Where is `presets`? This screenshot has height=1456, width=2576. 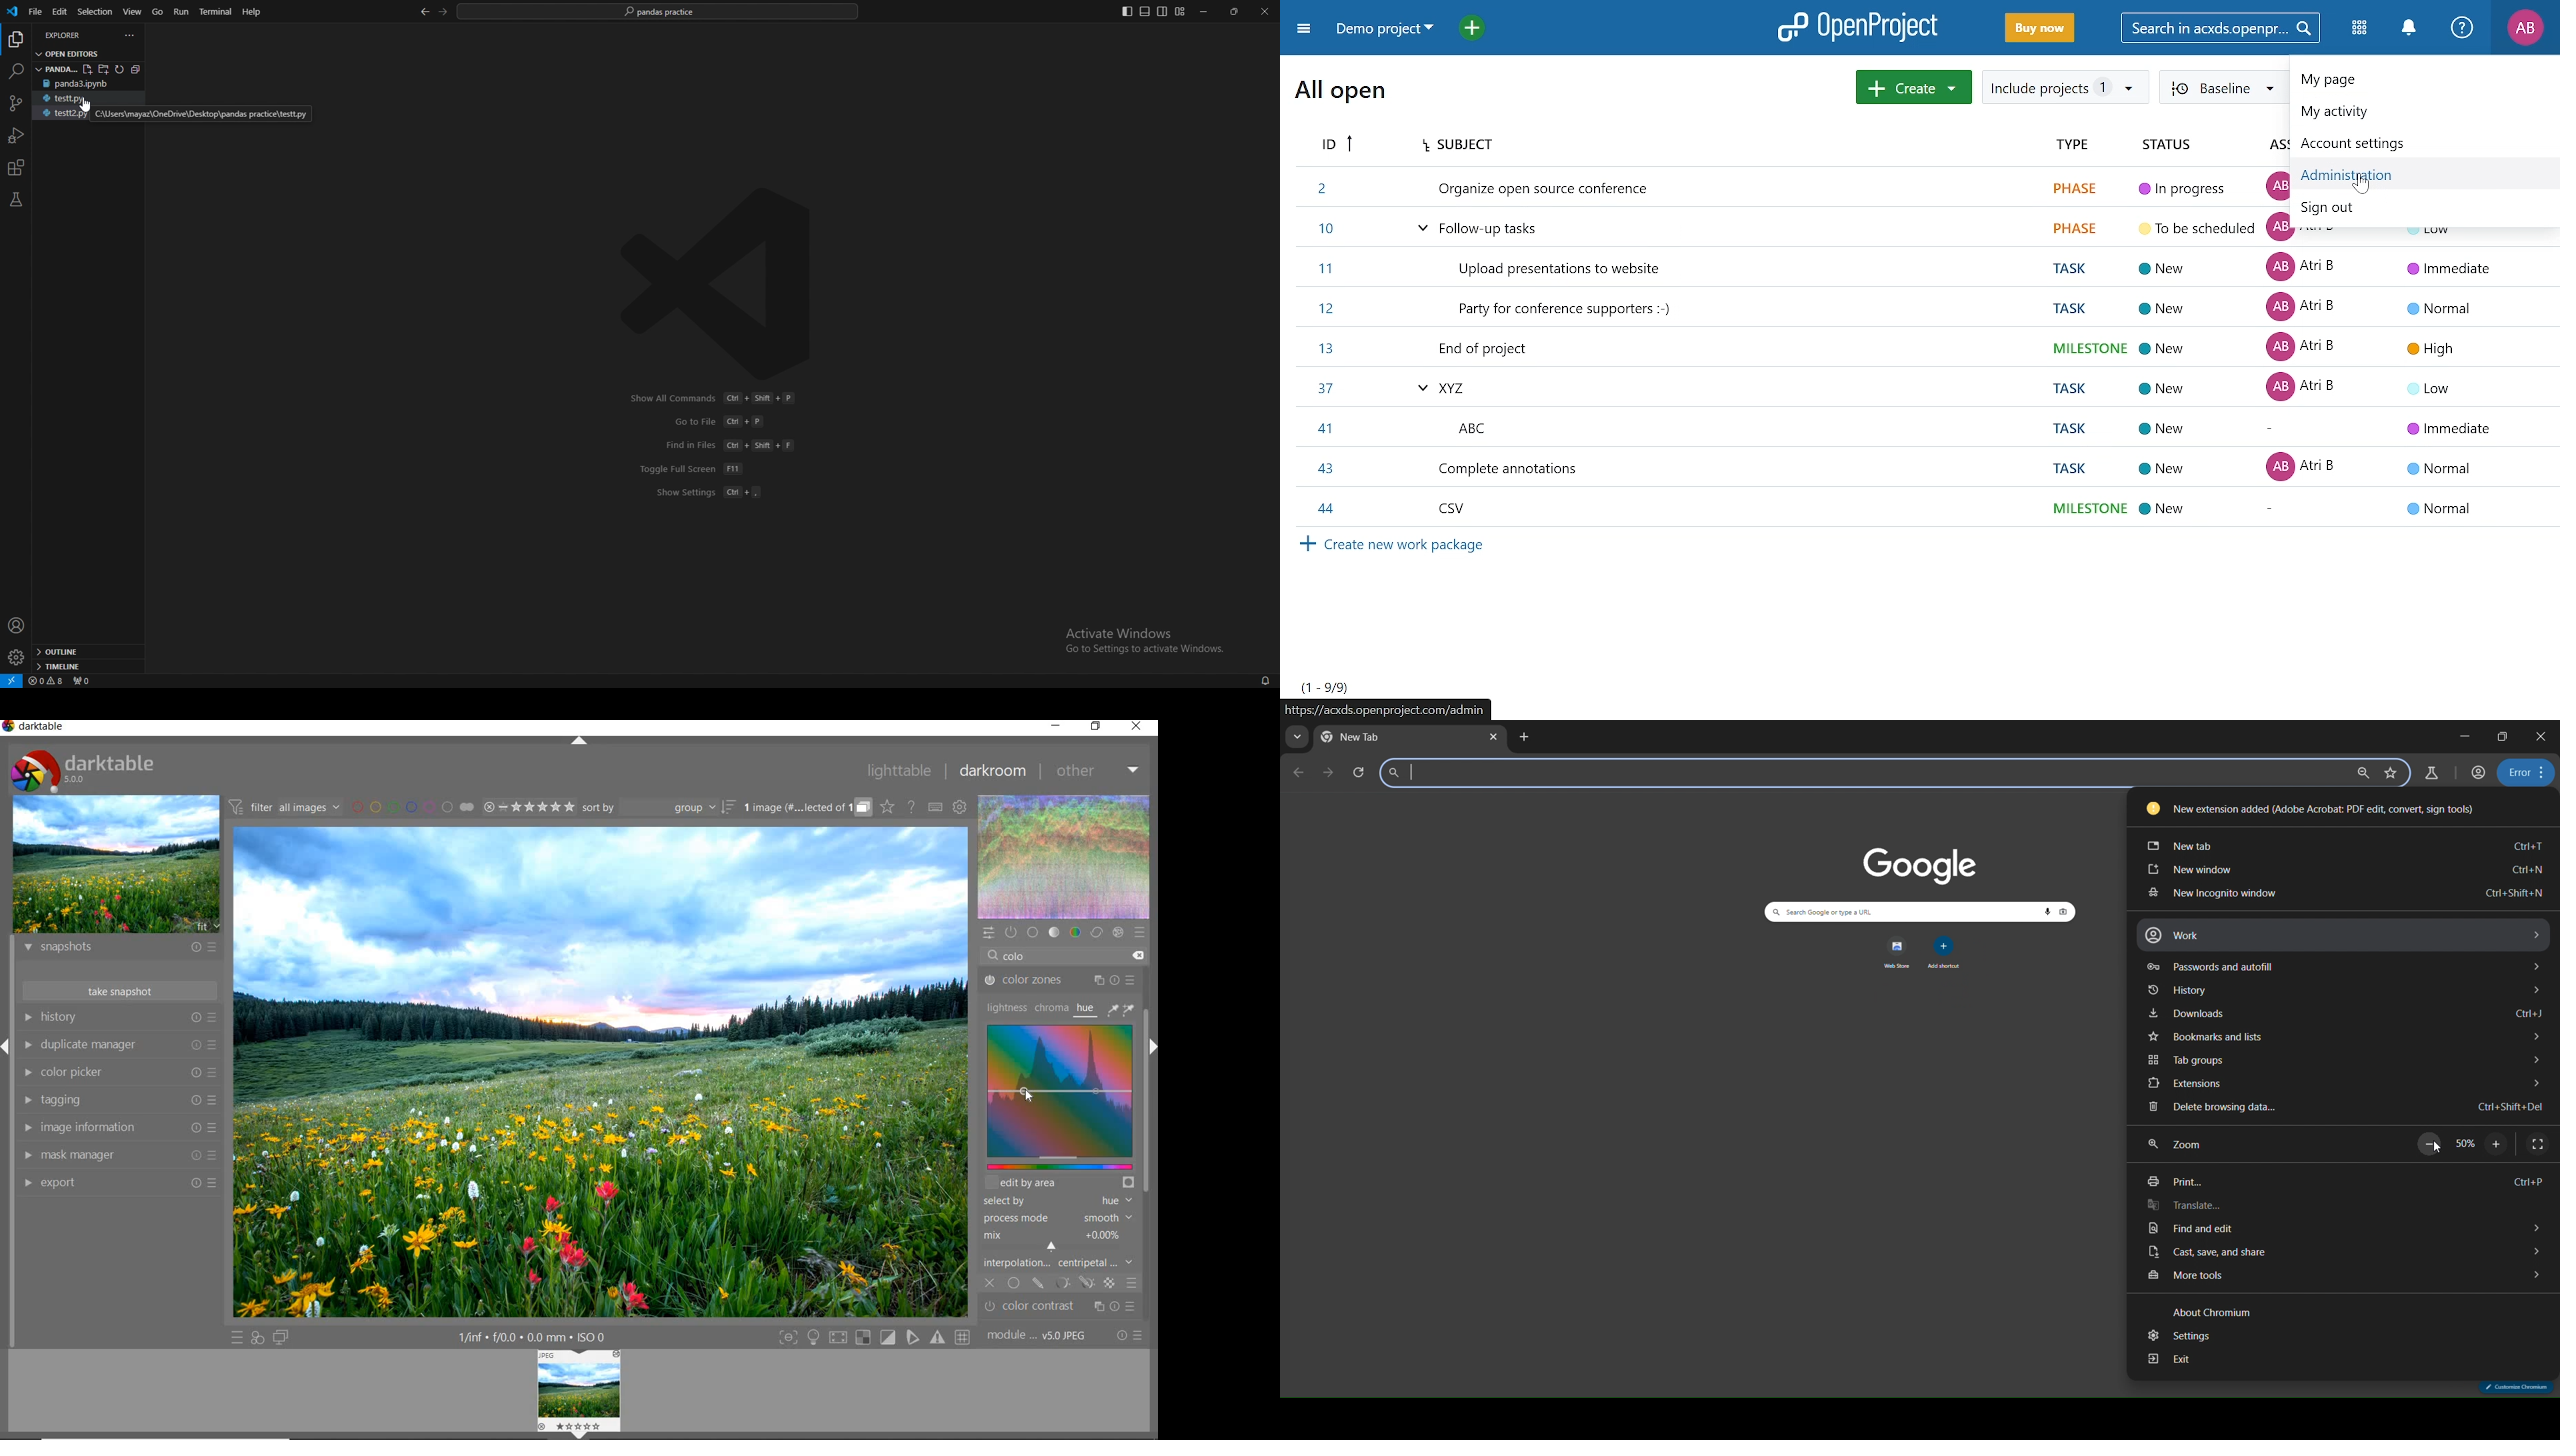
presets is located at coordinates (1139, 932).